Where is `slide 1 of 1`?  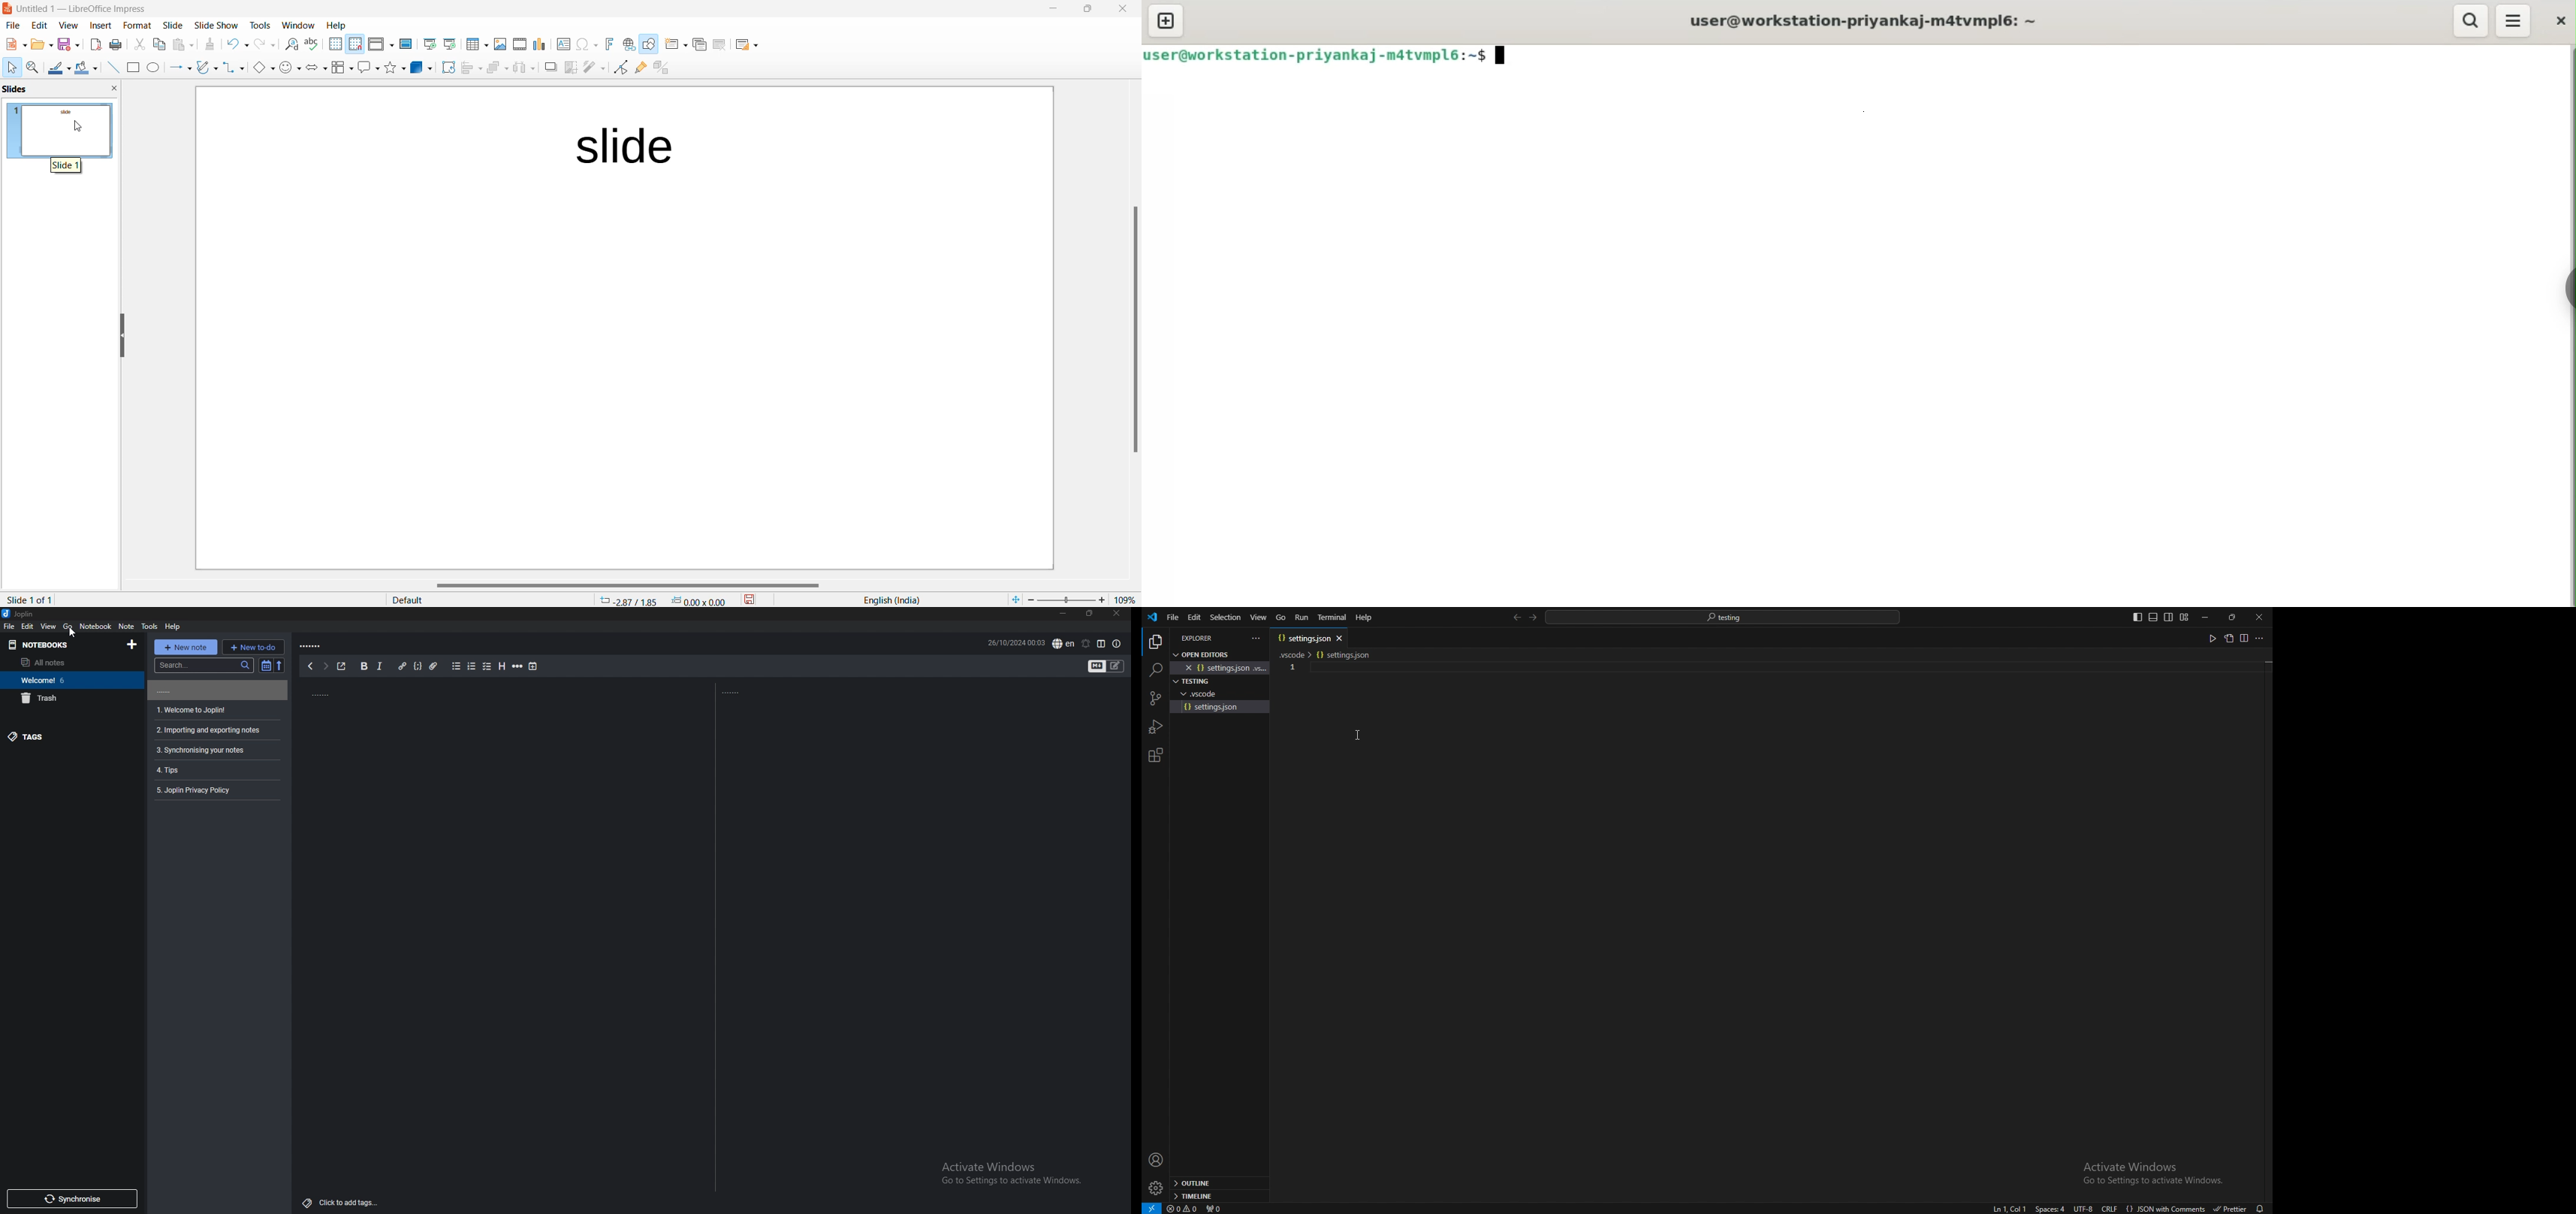
slide 1 of 1 is located at coordinates (36, 598).